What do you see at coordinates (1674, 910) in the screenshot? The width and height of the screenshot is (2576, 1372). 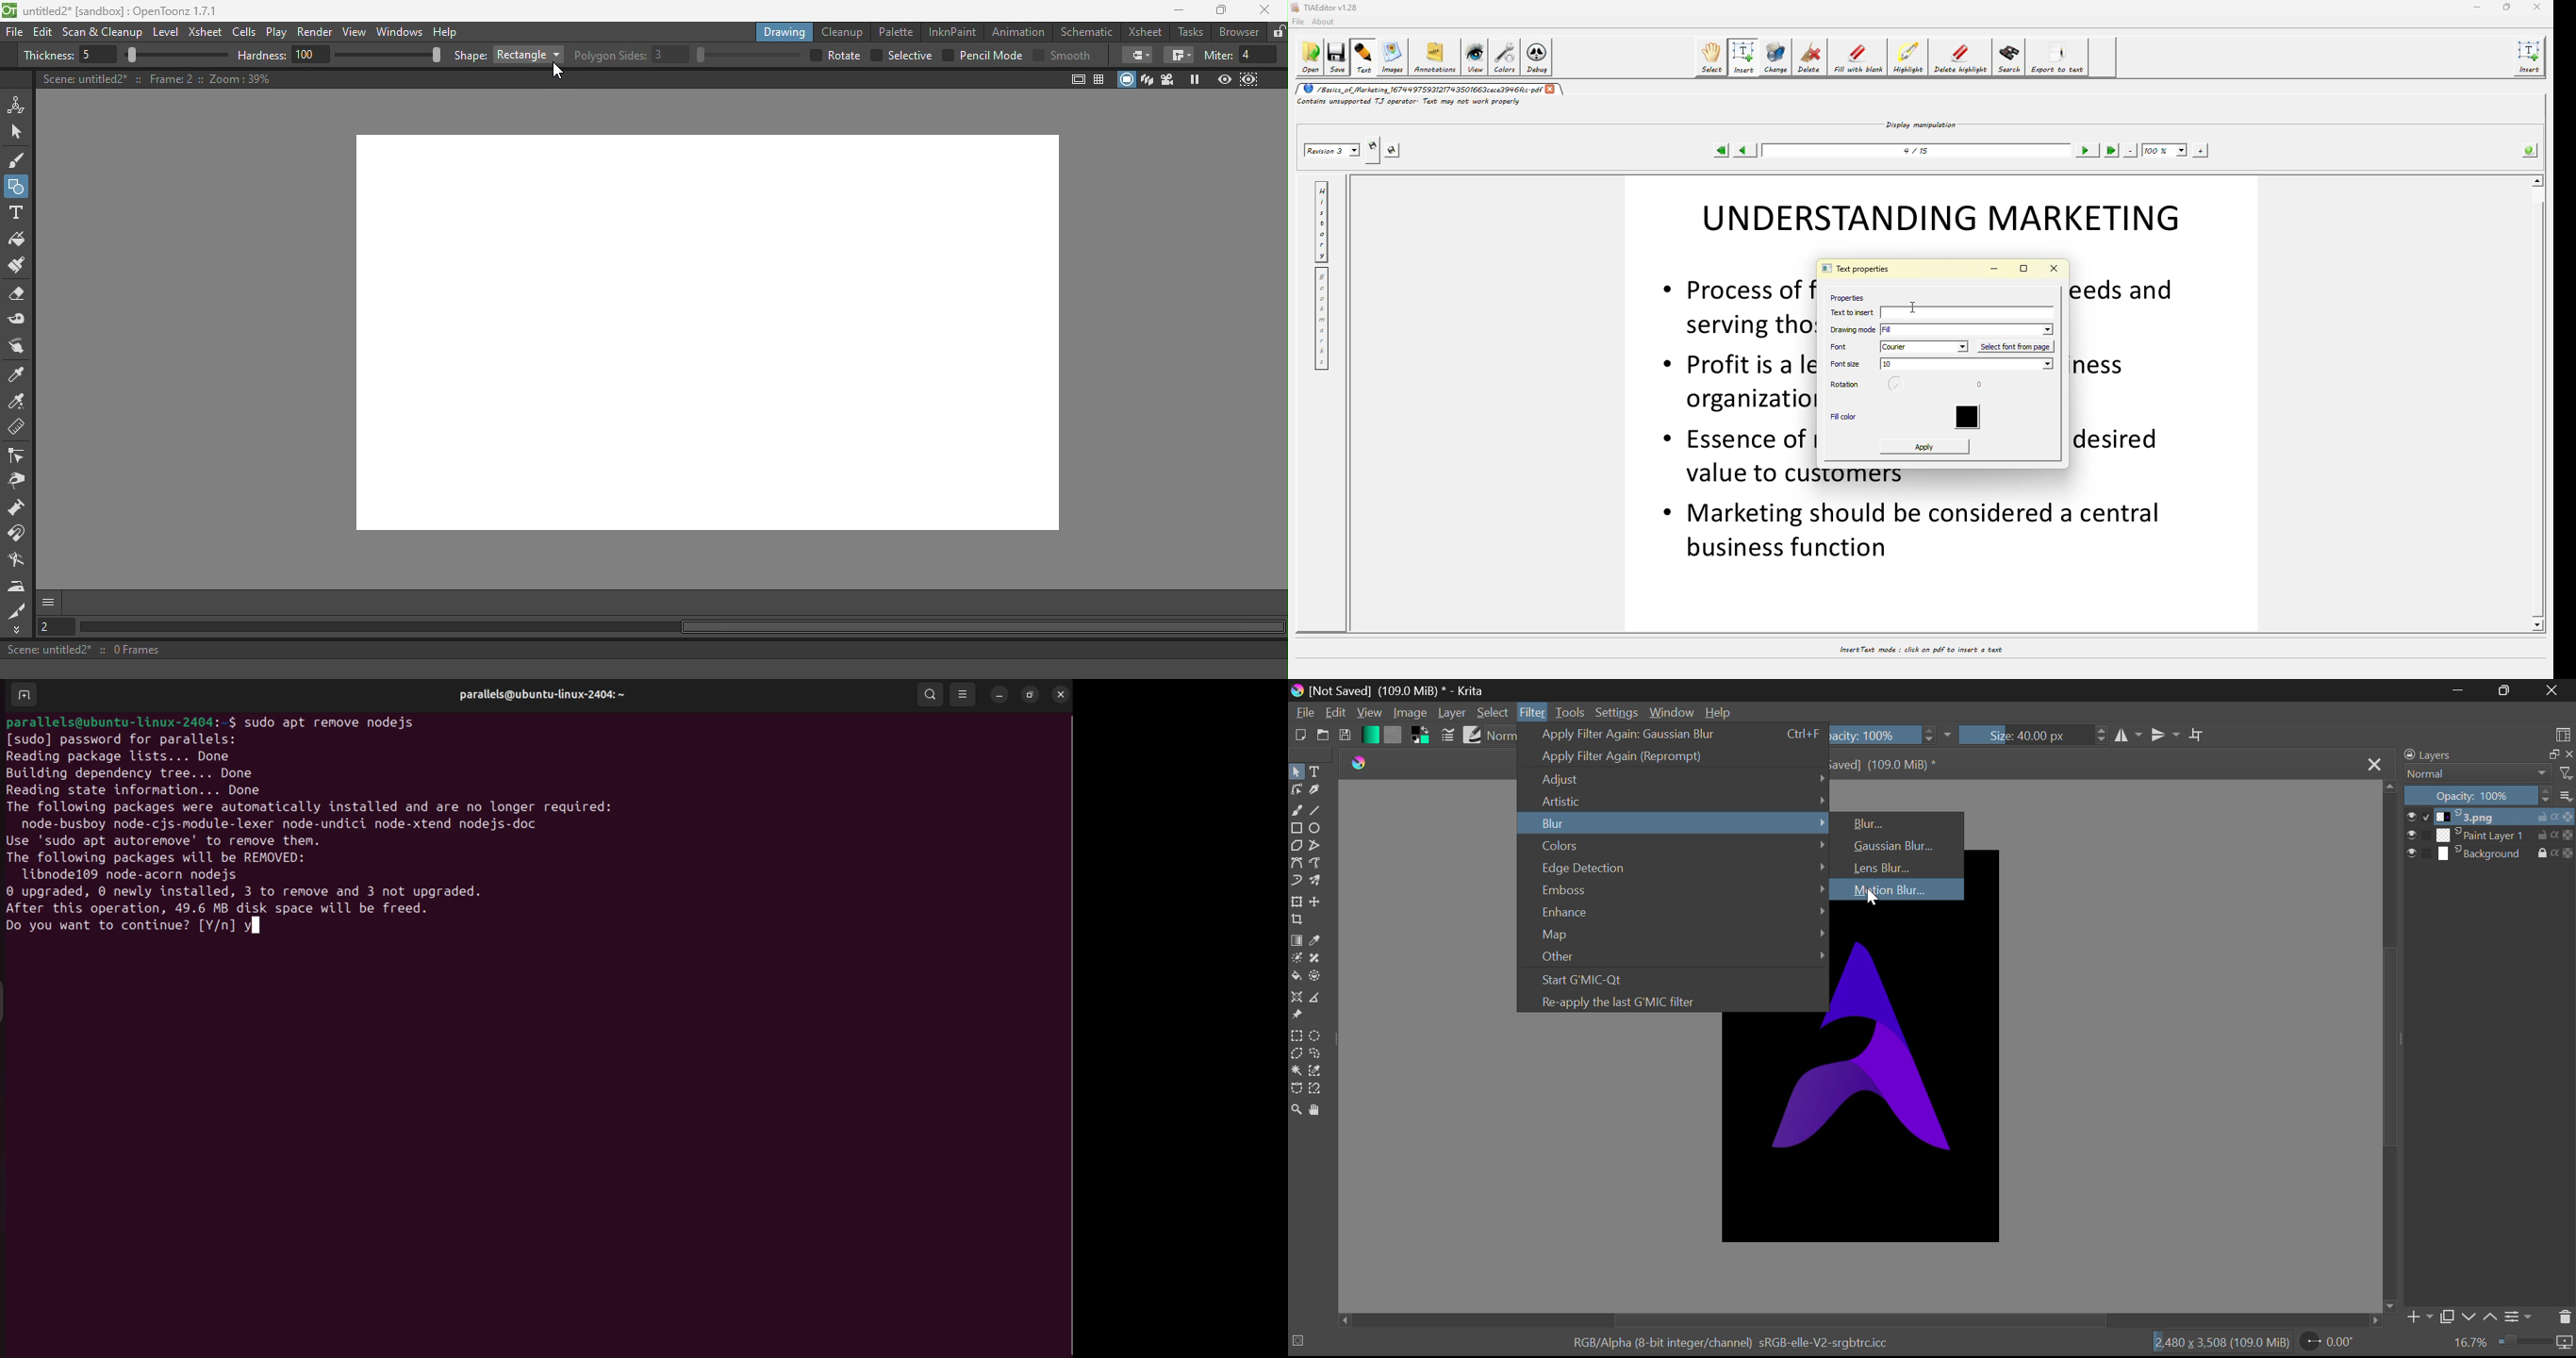 I see `Enhance` at bounding box center [1674, 910].